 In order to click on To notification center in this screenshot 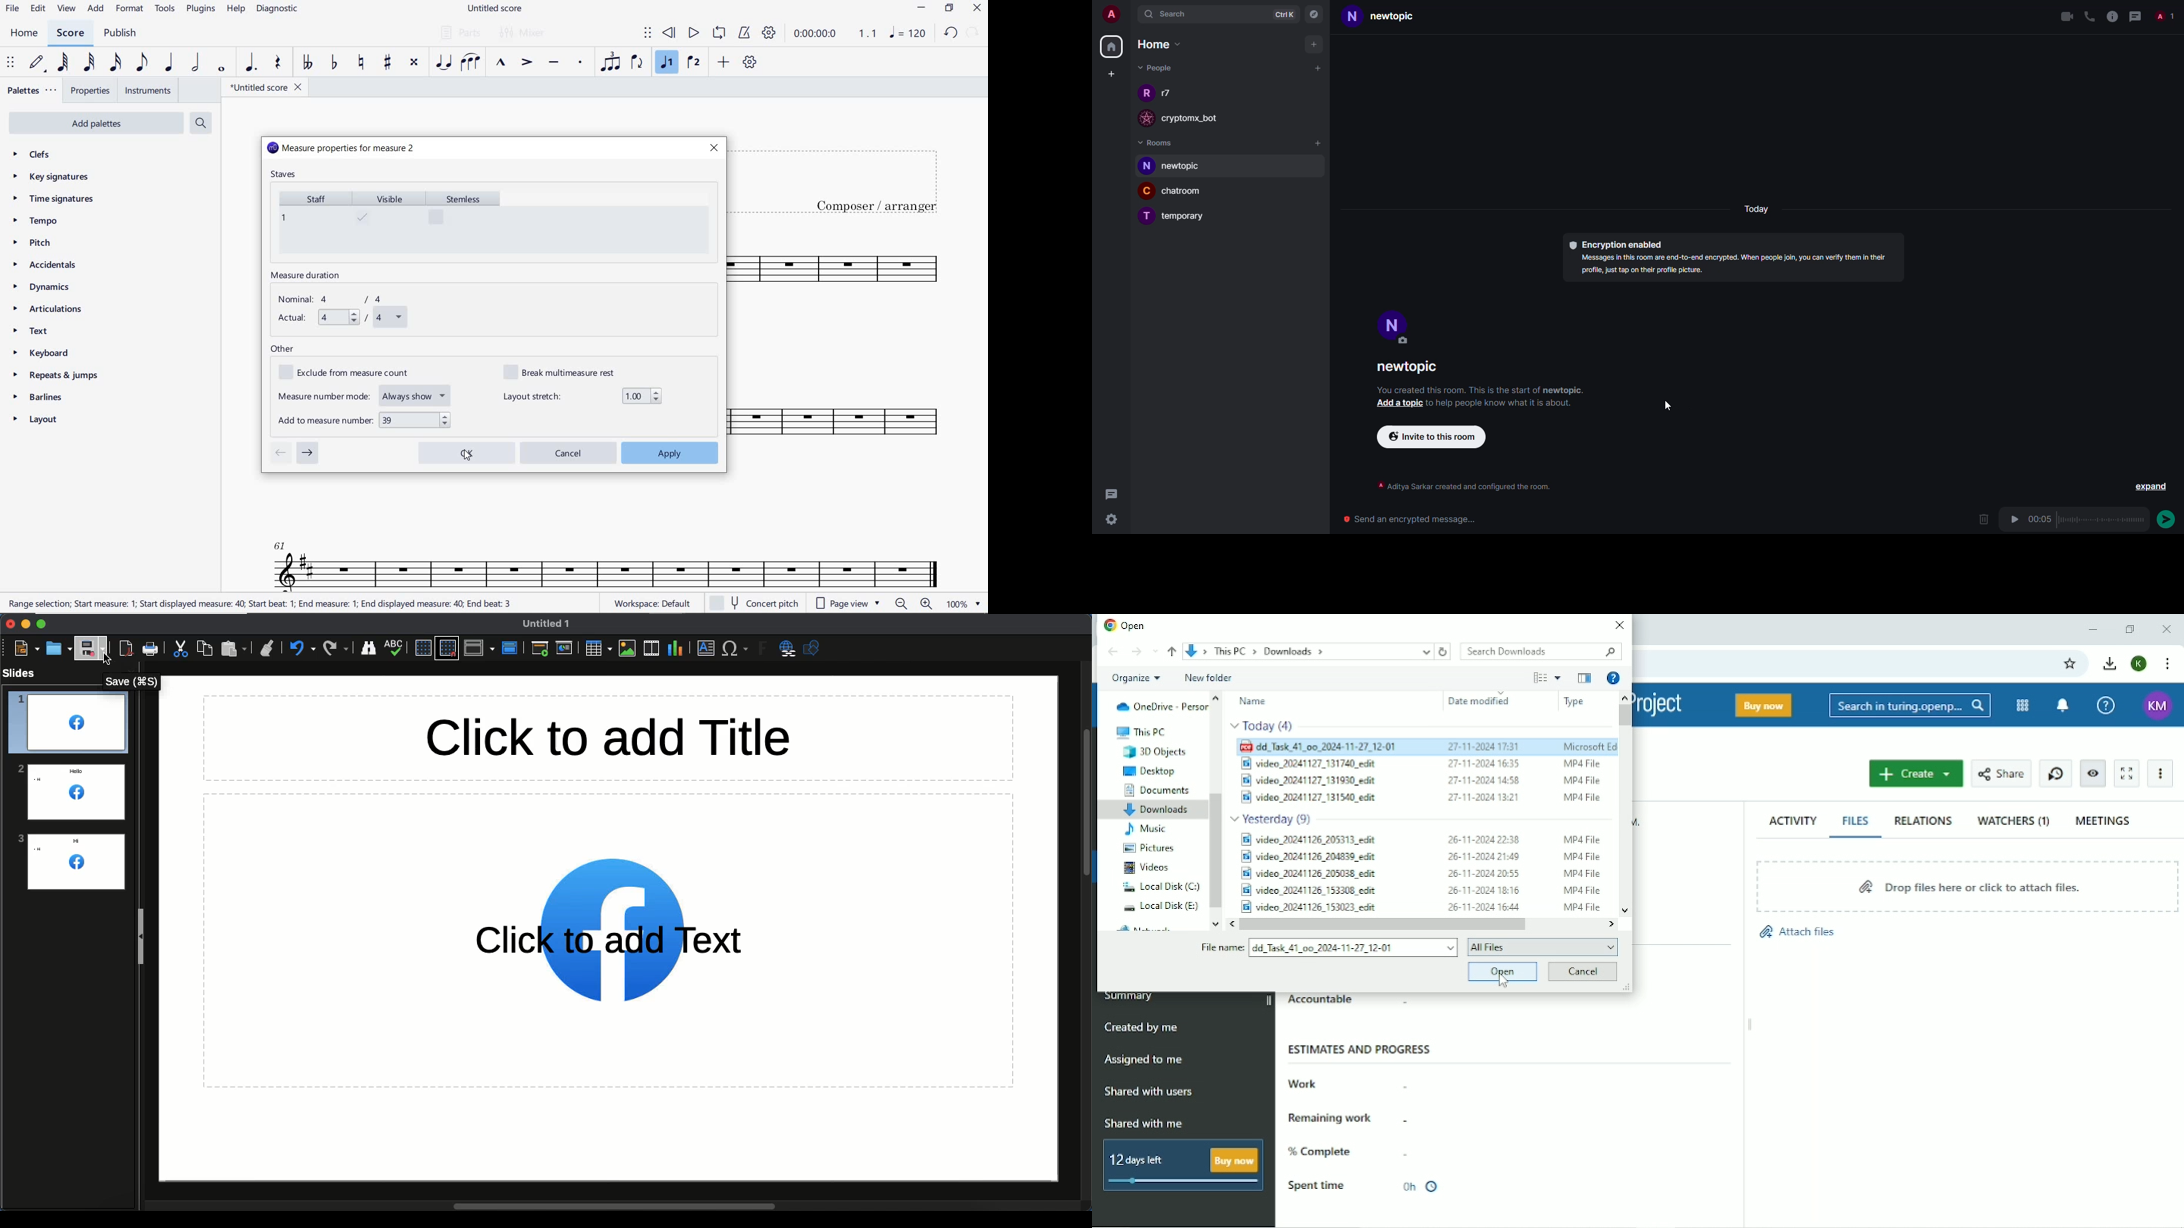, I will do `click(2065, 705)`.